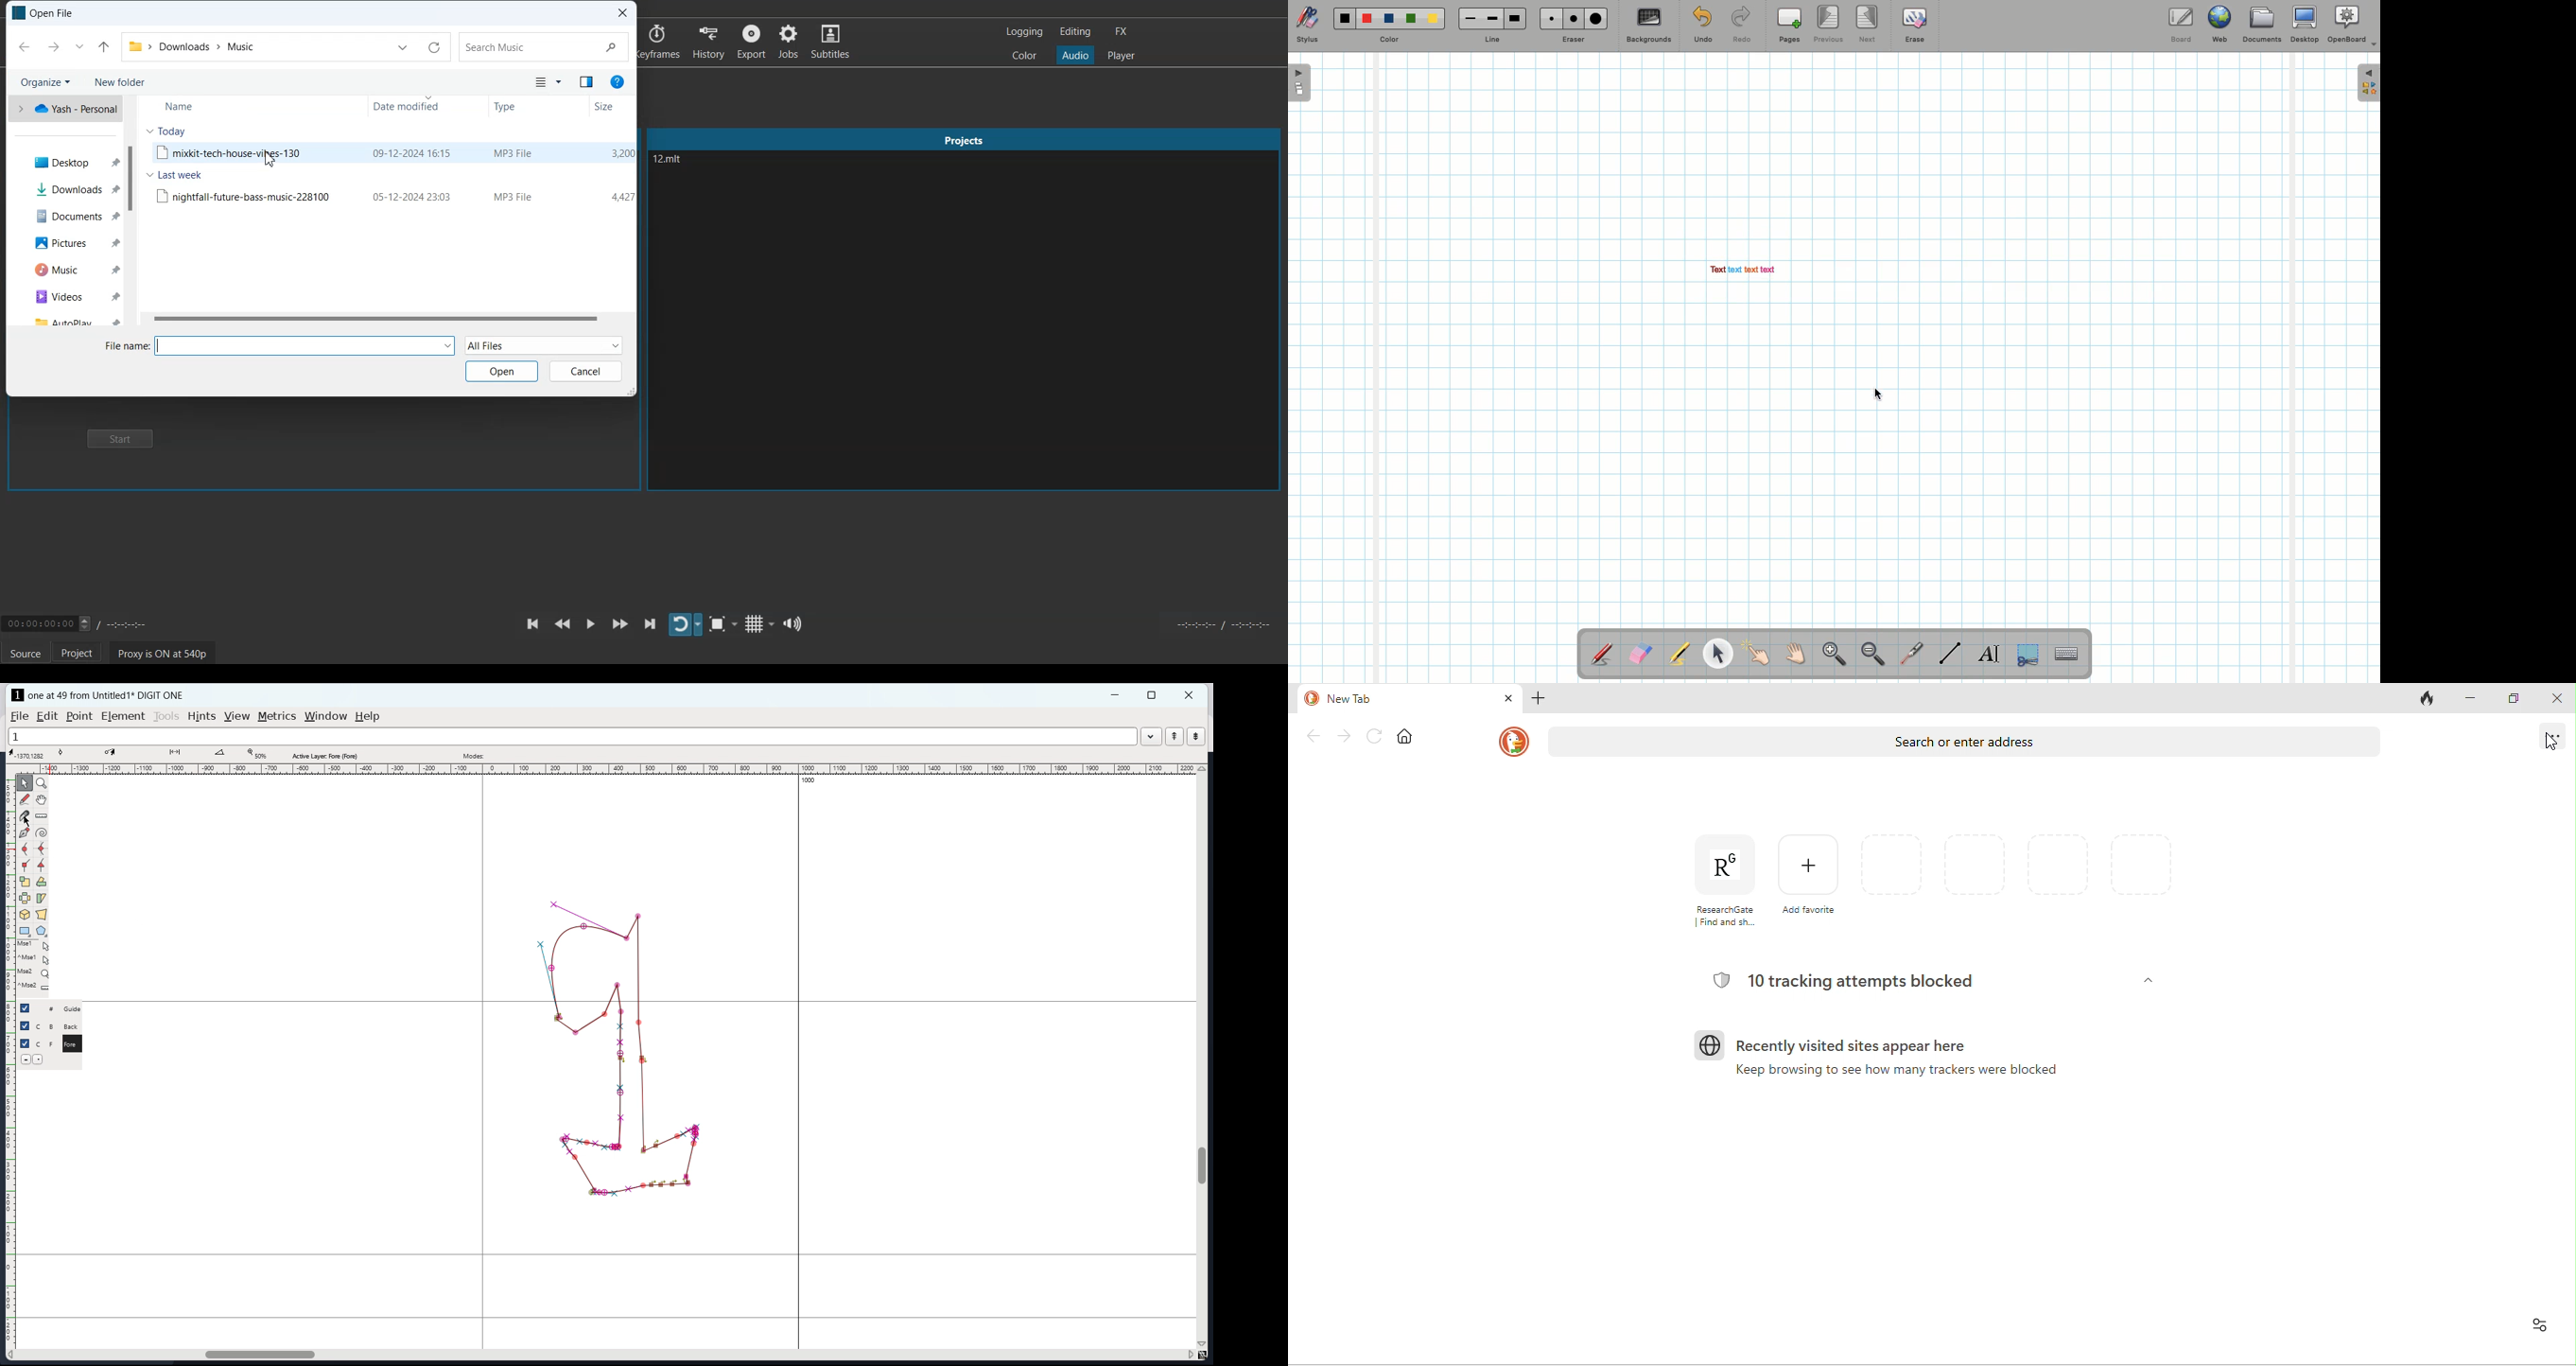 This screenshot has width=2576, height=1372. What do you see at coordinates (64, 242) in the screenshot?
I see `Pictures` at bounding box center [64, 242].